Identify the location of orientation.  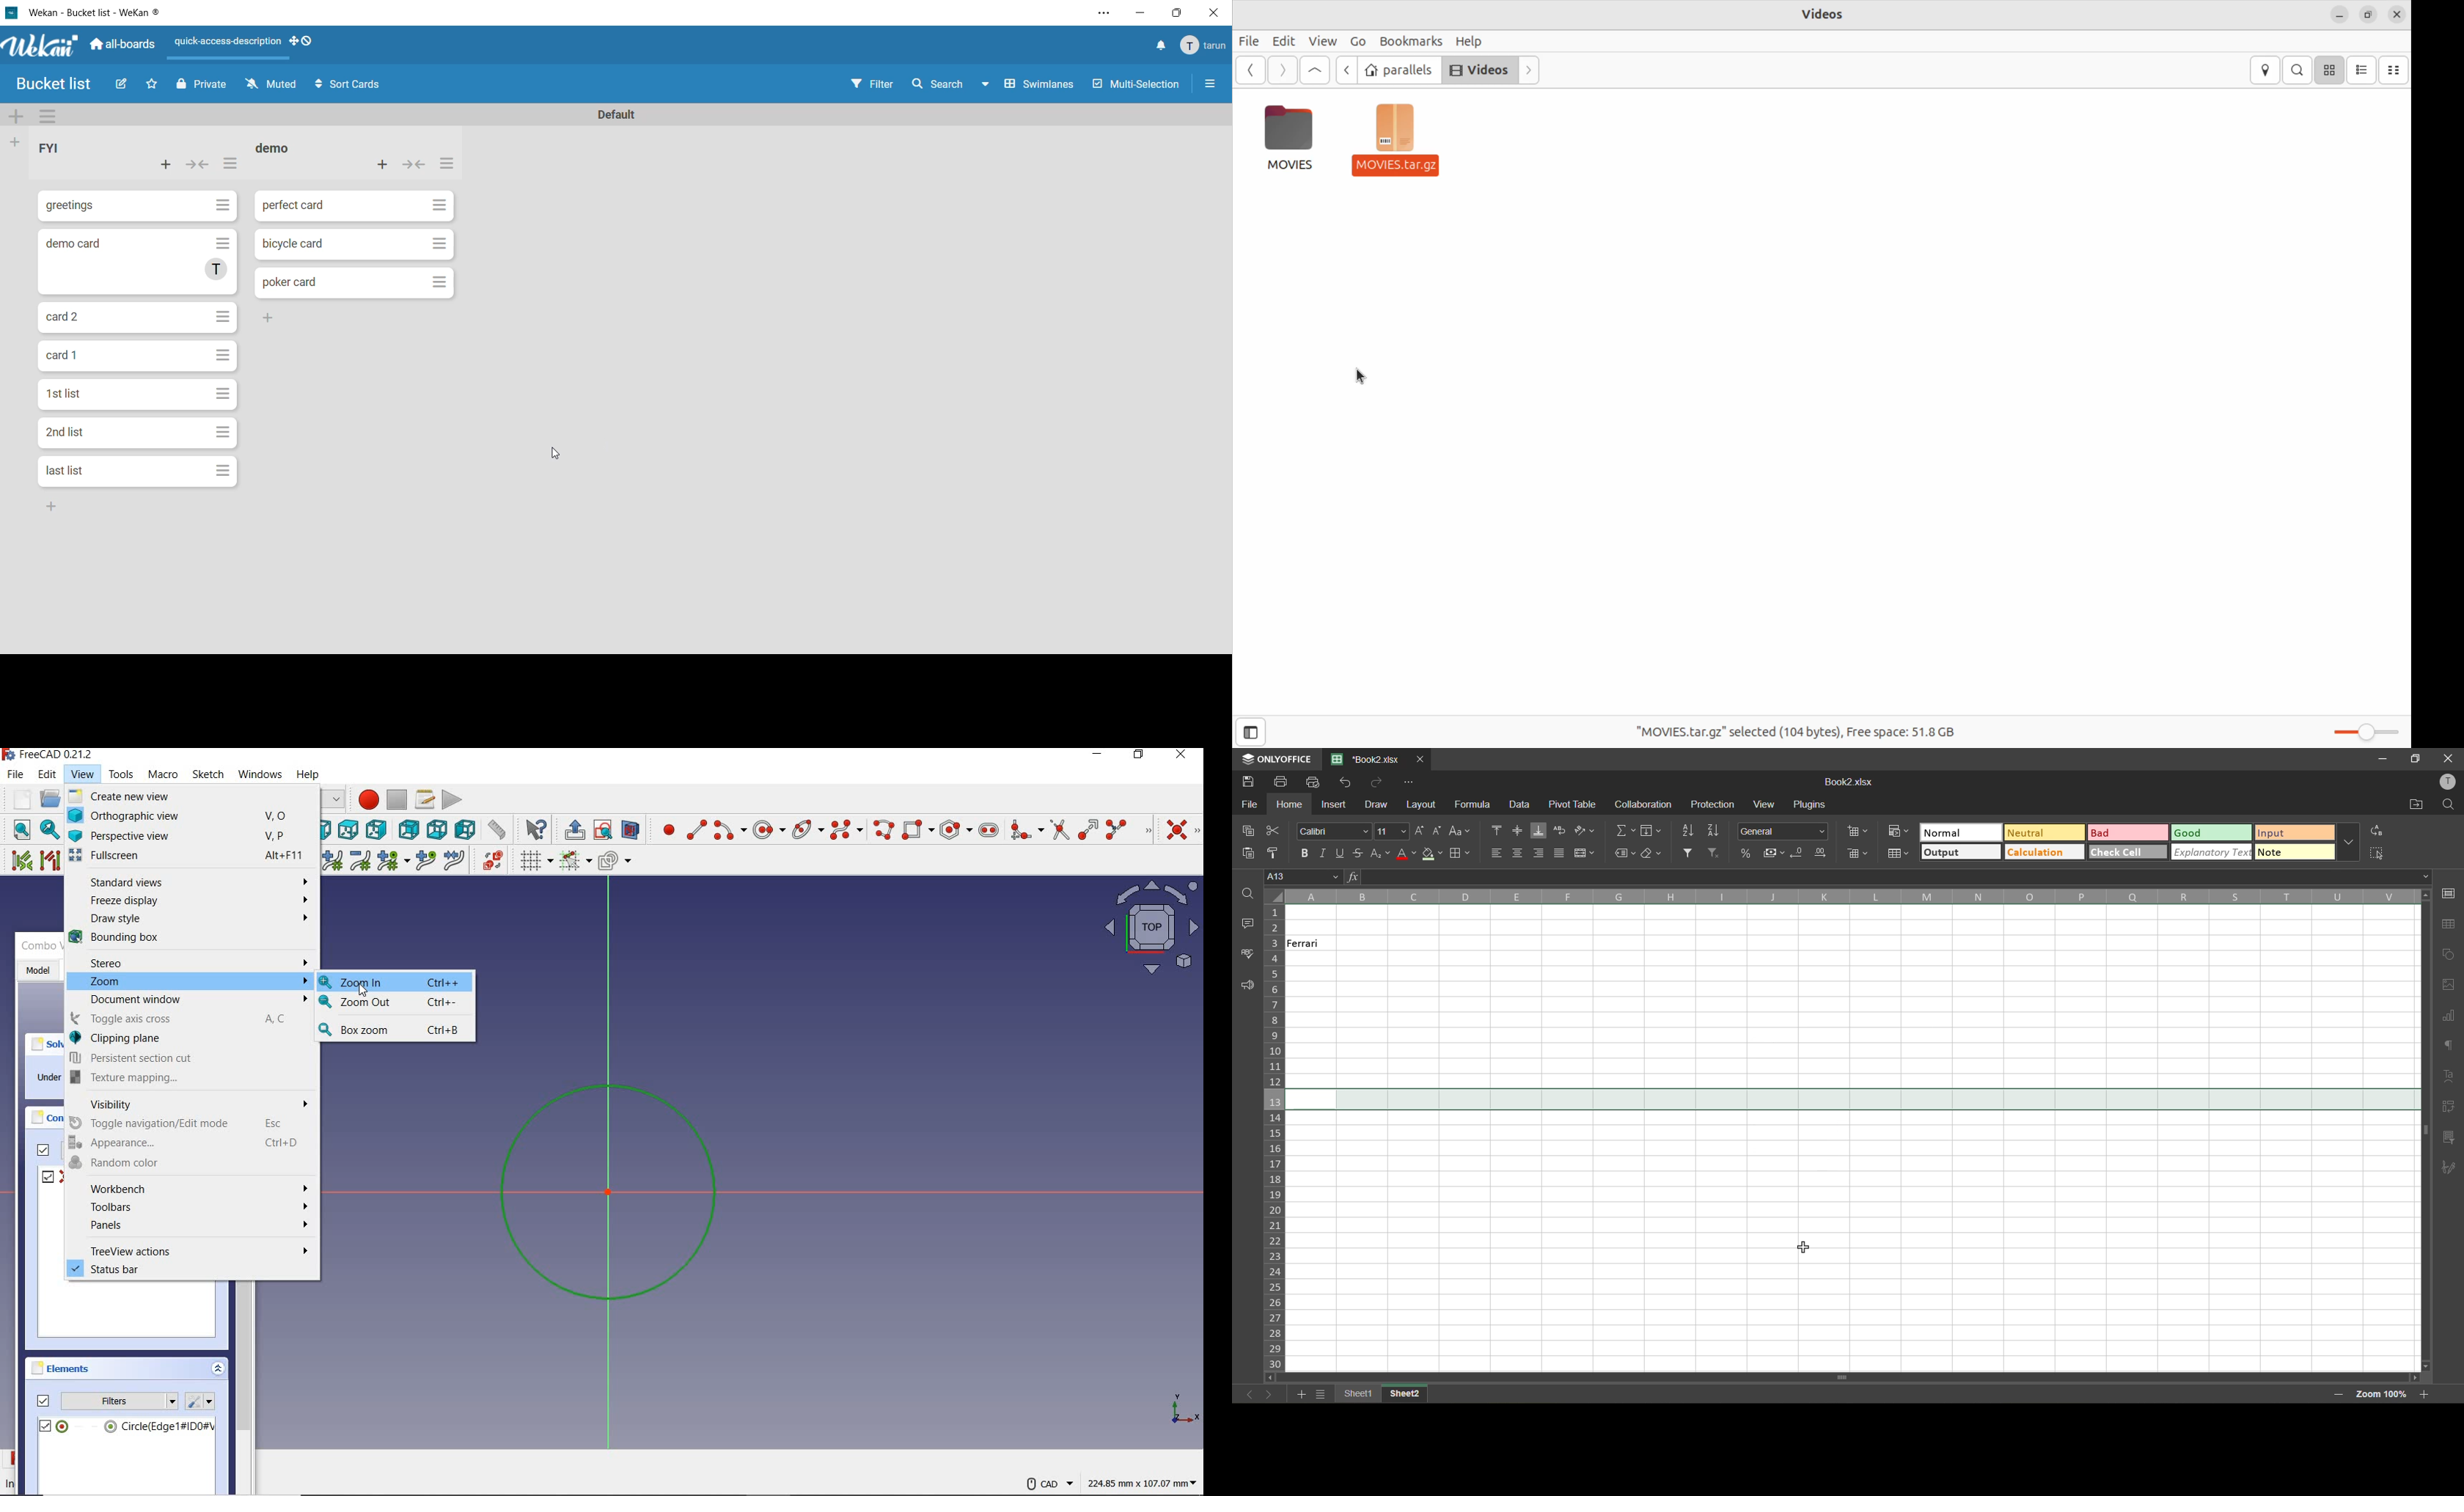
(1586, 830).